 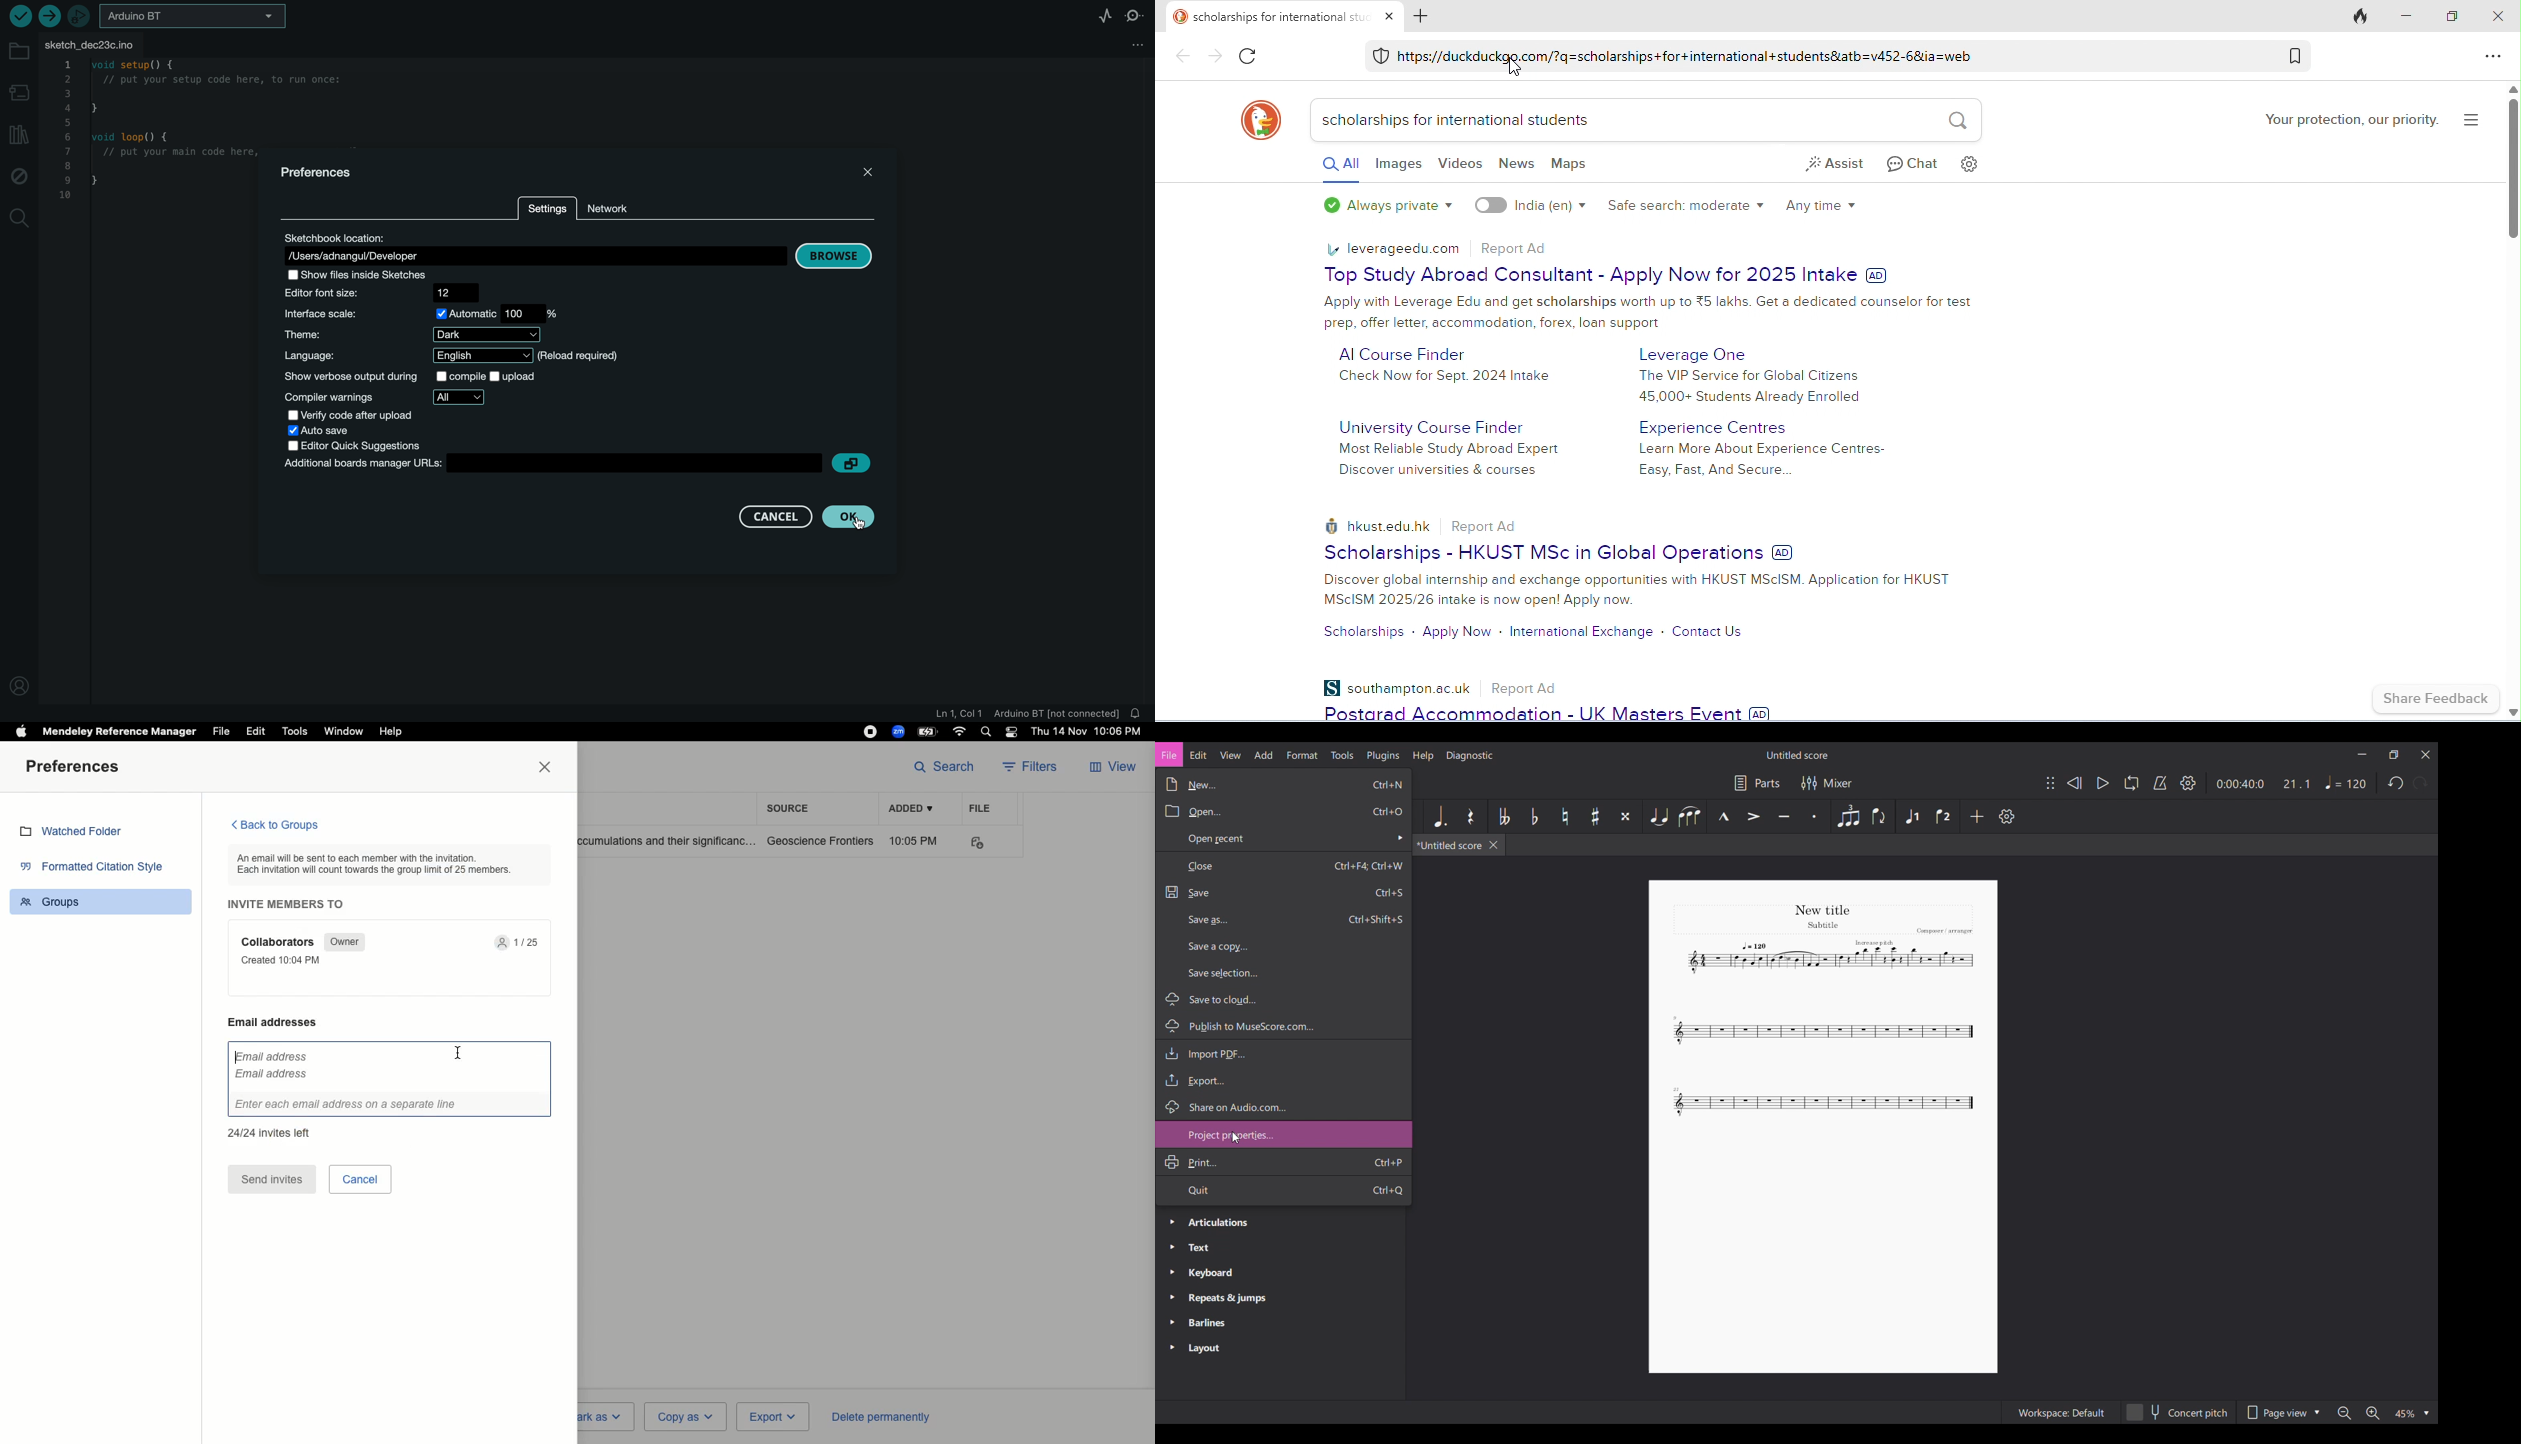 What do you see at coordinates (1575, 632) in the screenshot?
I see `international exchange` at bounding box center [1575, 632].